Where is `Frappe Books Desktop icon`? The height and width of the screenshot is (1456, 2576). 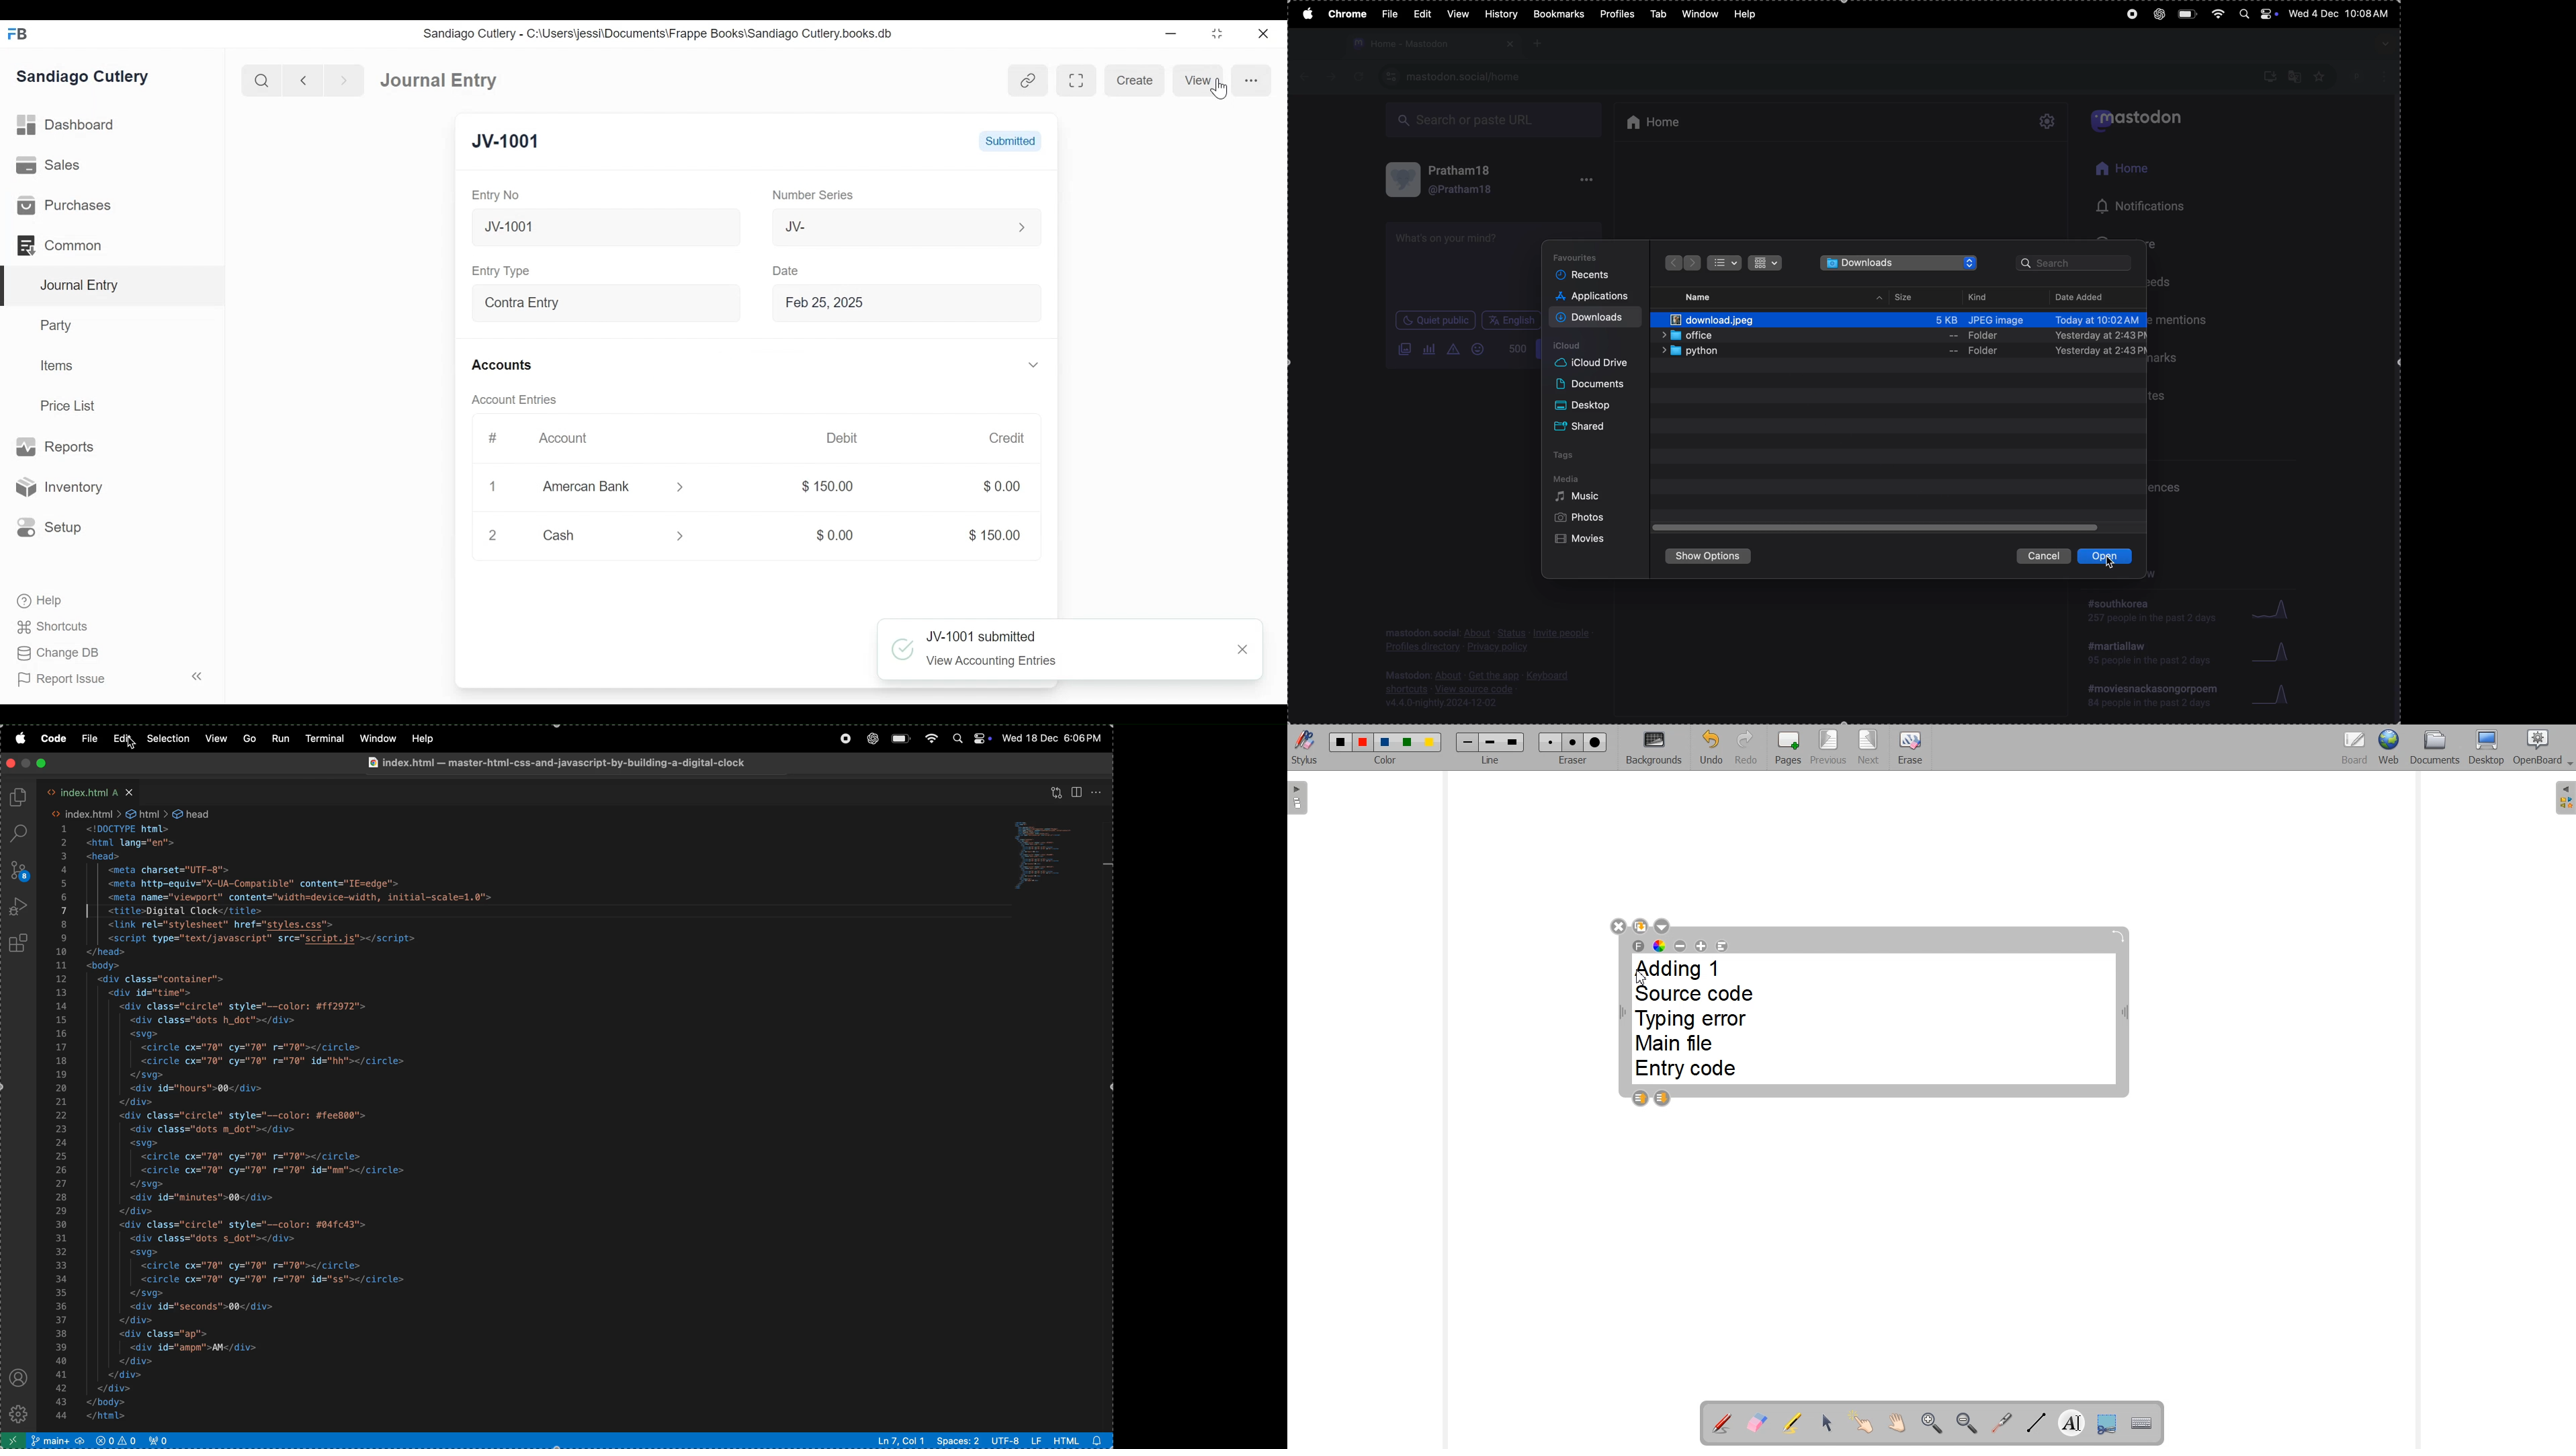 Frappe Books Desktop icon is located at coordinates (19, 34).